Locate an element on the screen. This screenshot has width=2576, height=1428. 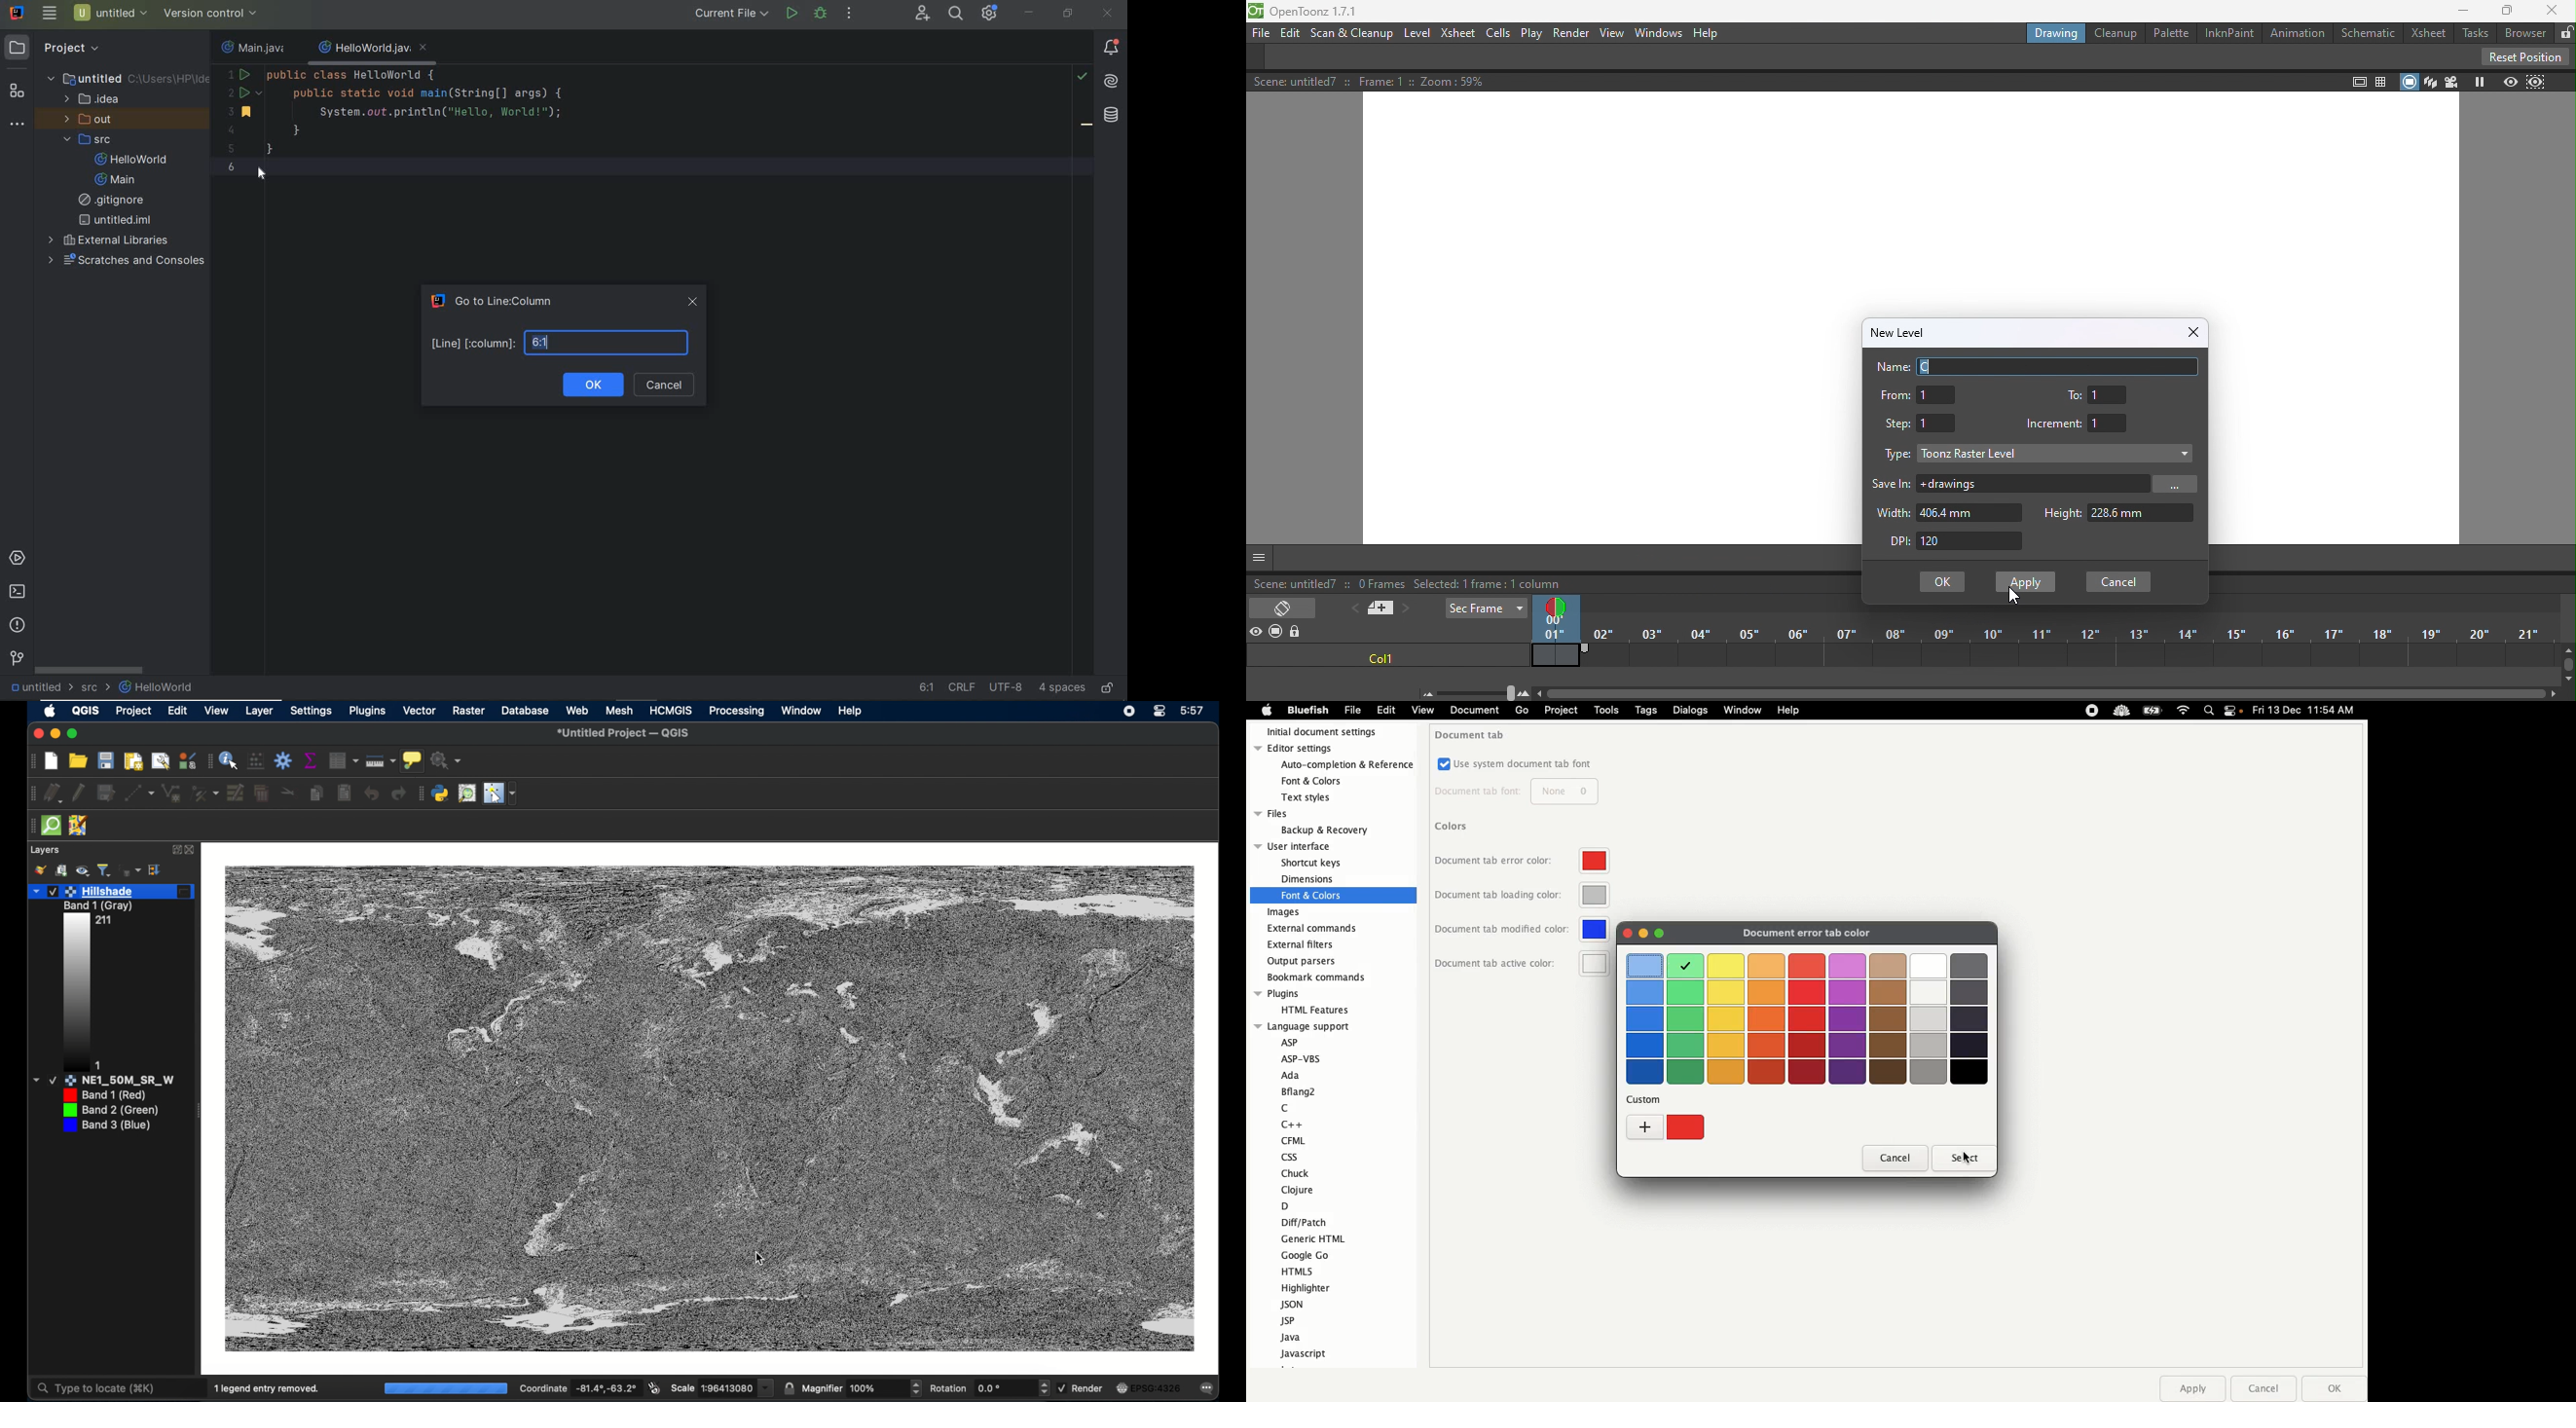
expand is located at coordinates (157, 870).